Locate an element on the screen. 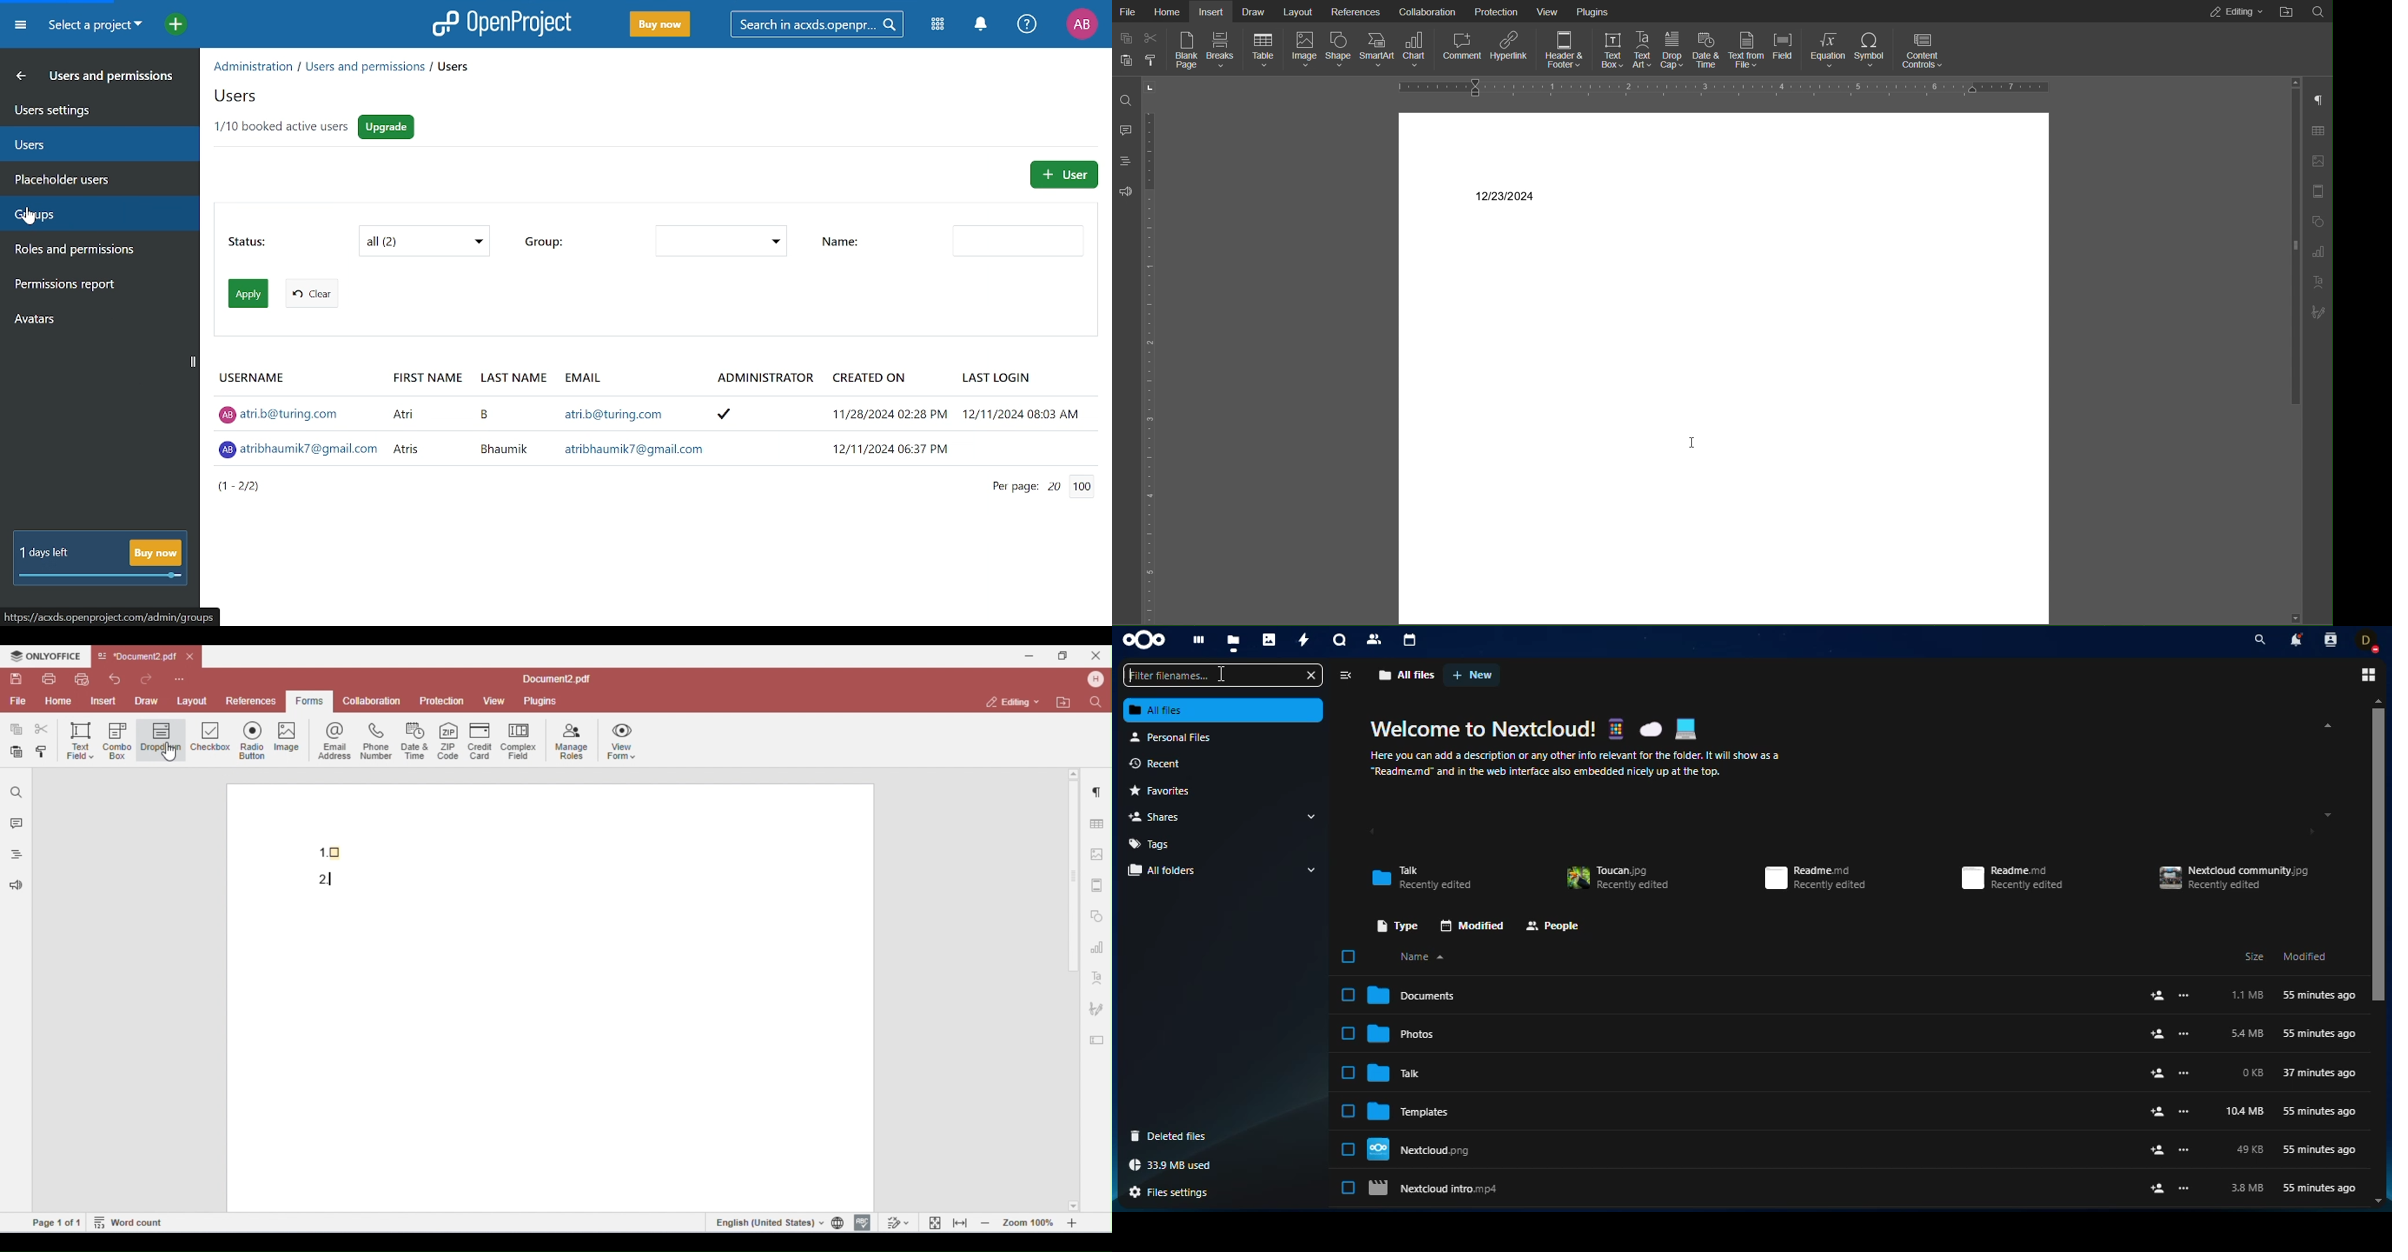 Image resolution: width=2408 pixels, height=1260 pixels. recent is located at coordinates (1167, 765).